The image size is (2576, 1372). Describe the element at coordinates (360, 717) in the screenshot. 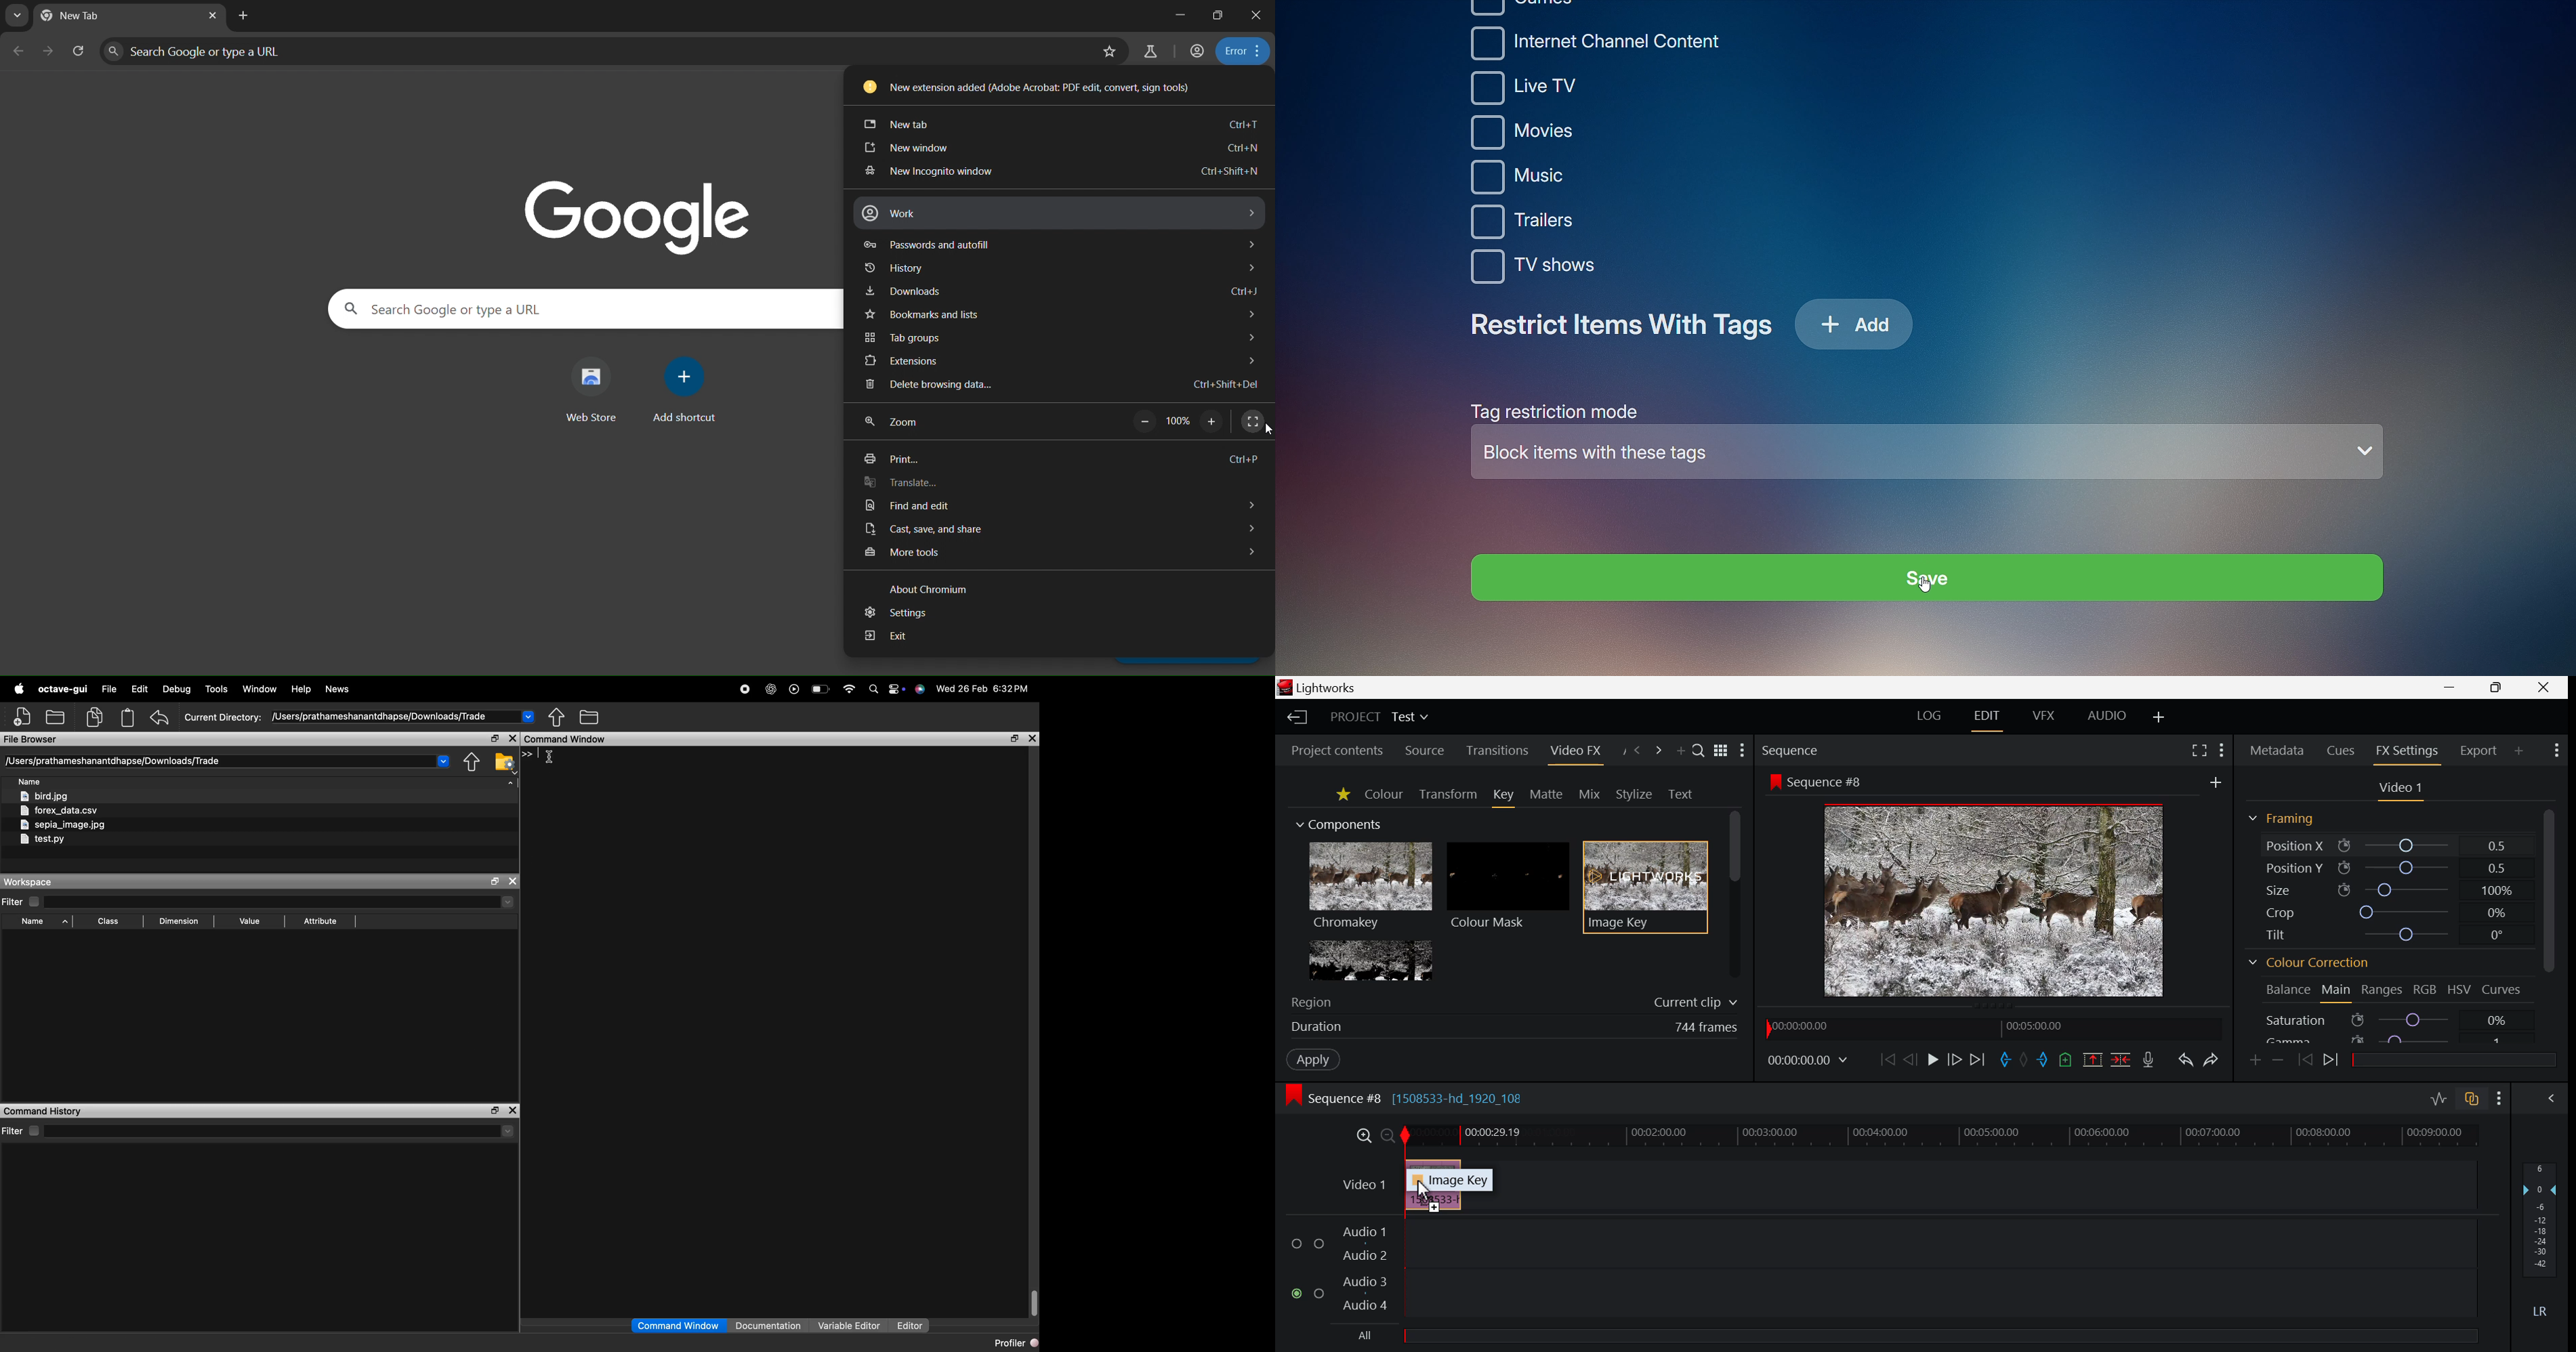

I see `current directory` at that location.